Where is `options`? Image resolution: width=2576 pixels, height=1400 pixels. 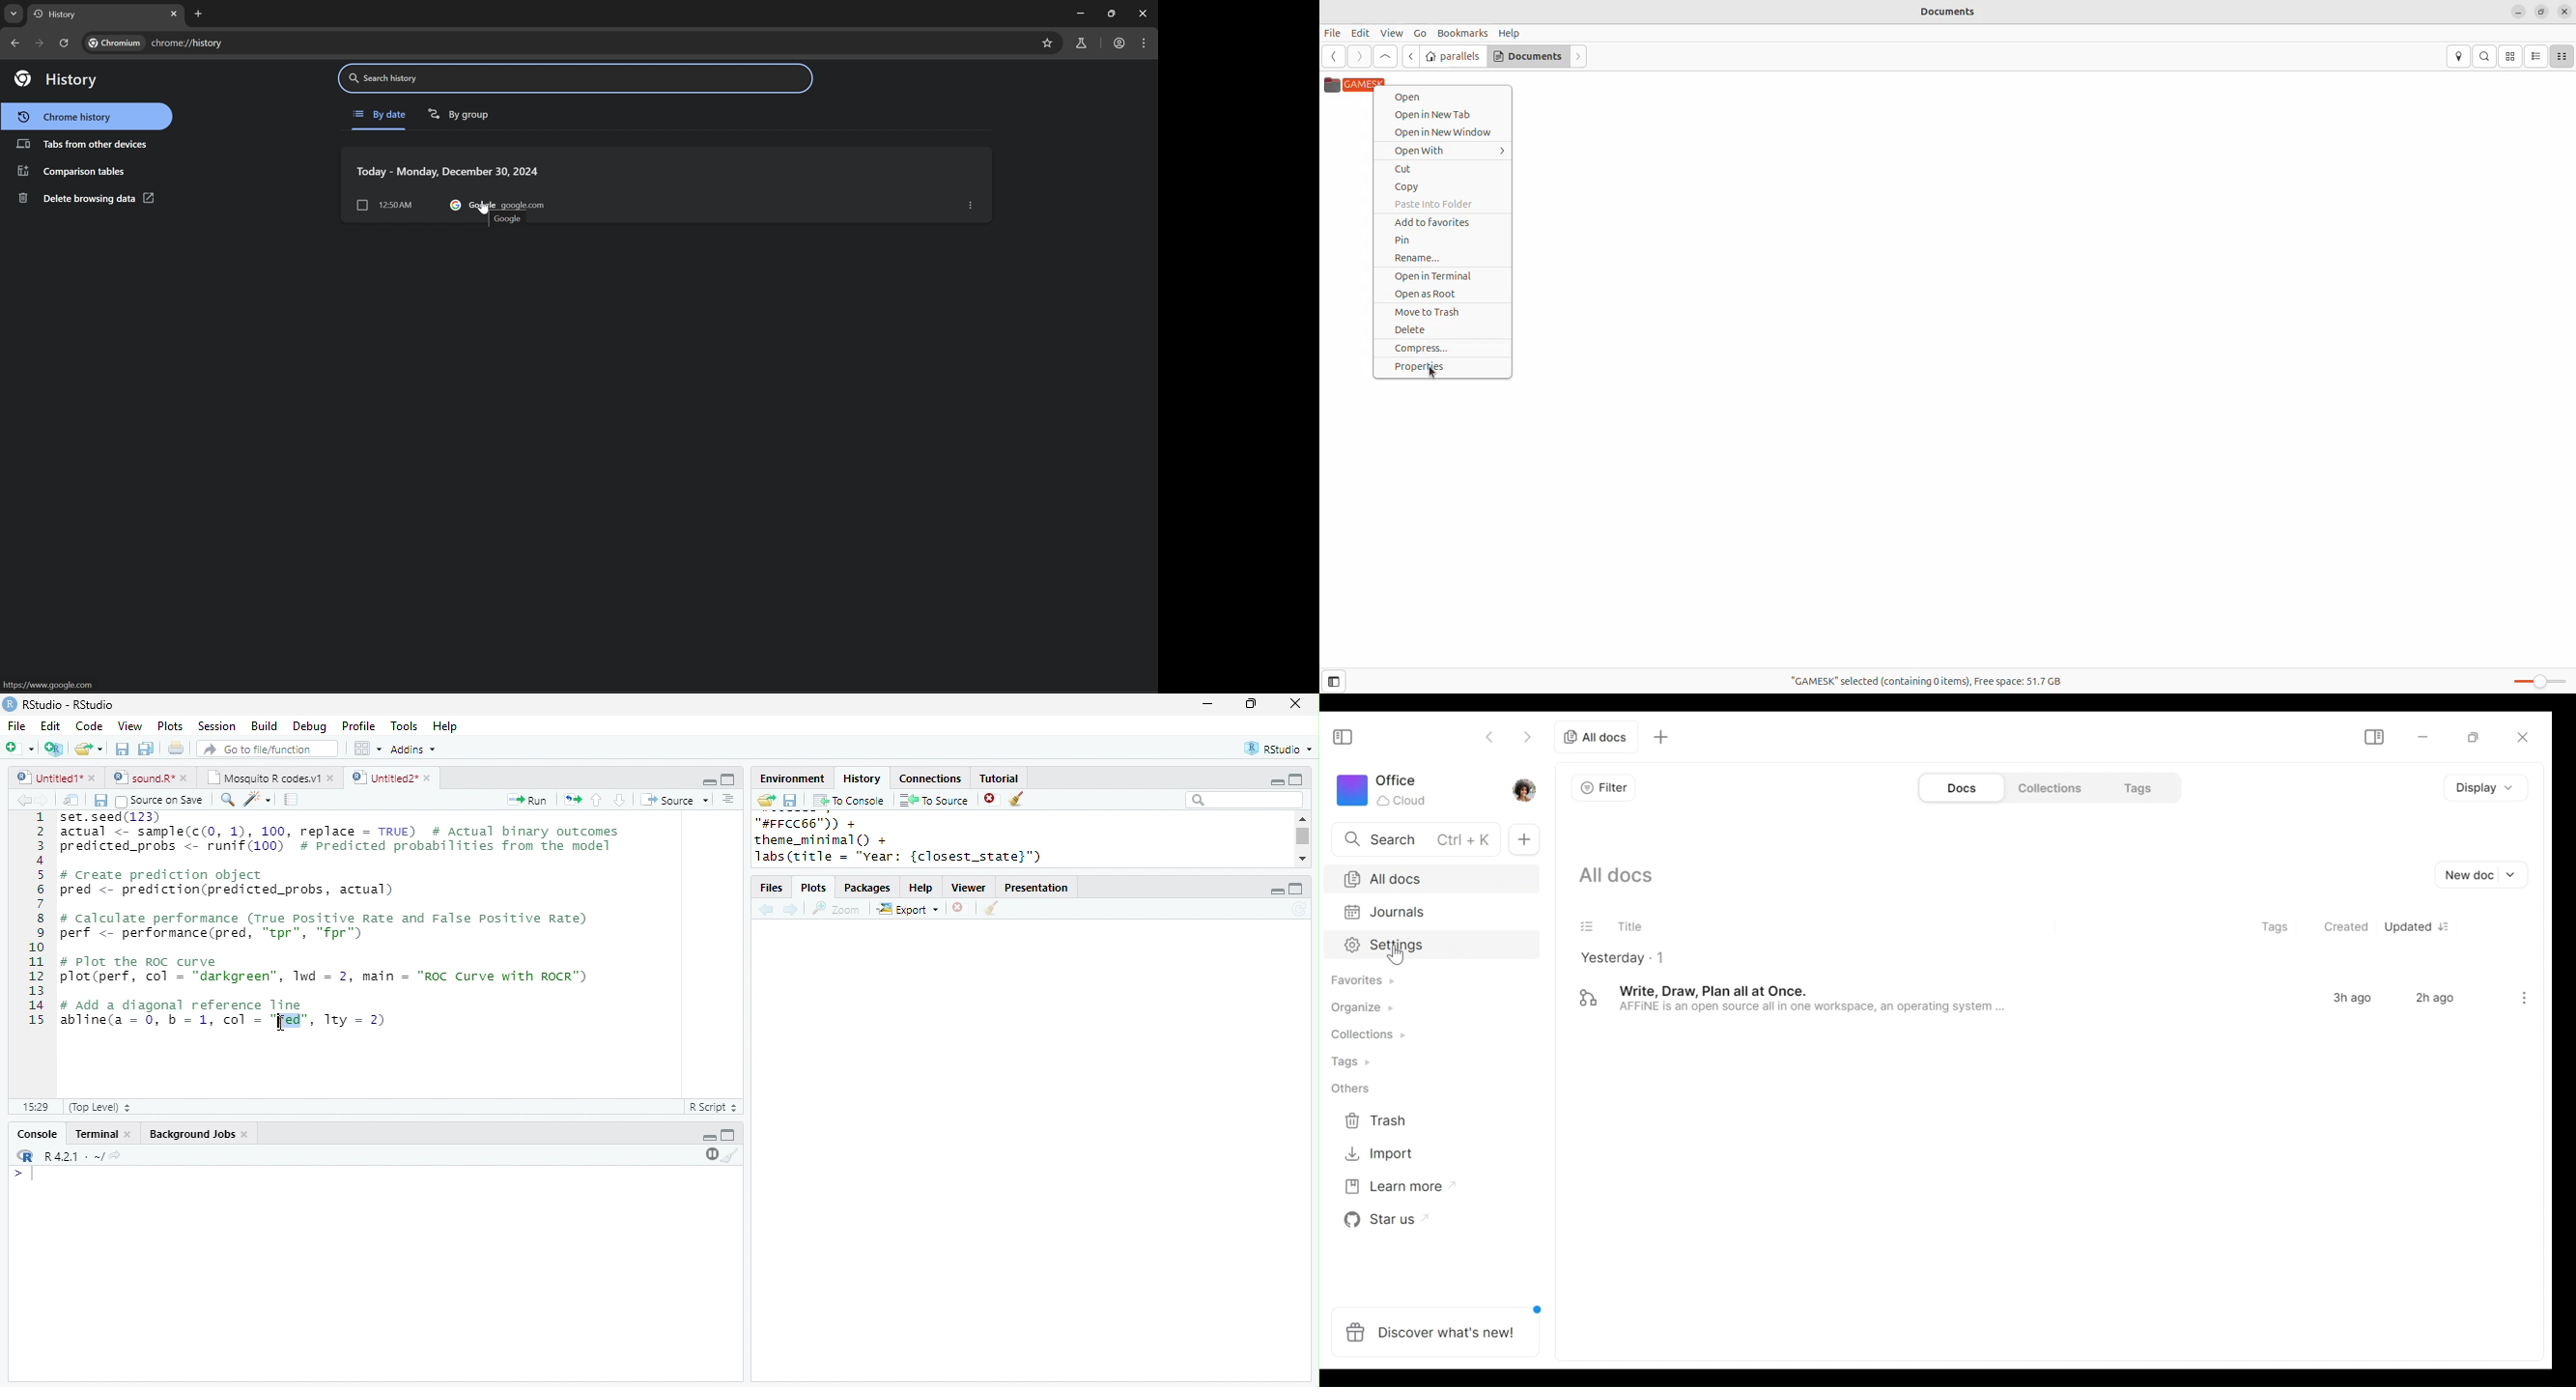
options is located at coordinates (728, 799).